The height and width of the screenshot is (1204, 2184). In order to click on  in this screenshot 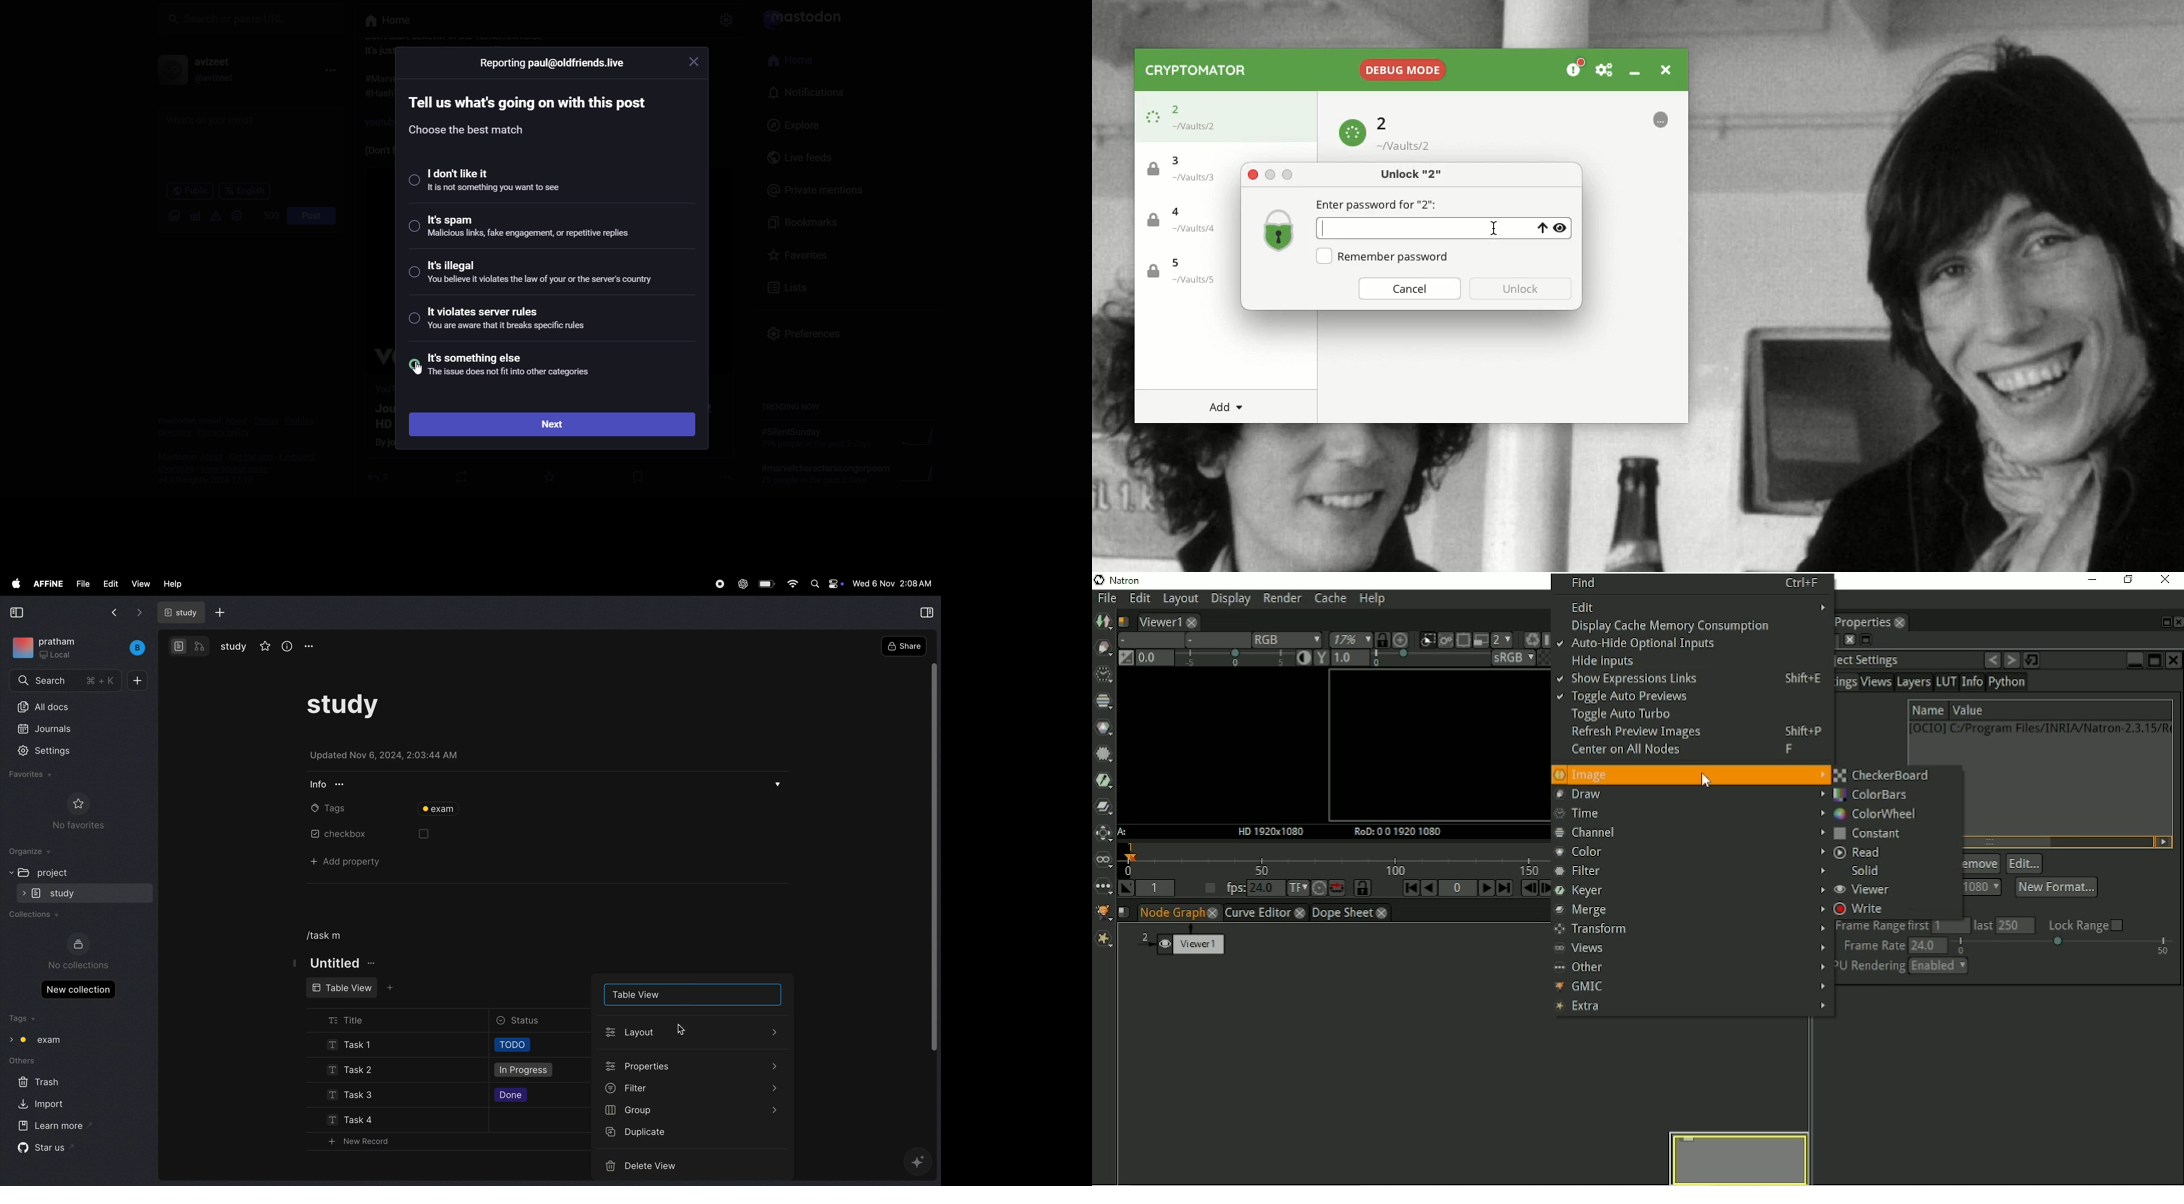, I will do `click(382, 22)`.